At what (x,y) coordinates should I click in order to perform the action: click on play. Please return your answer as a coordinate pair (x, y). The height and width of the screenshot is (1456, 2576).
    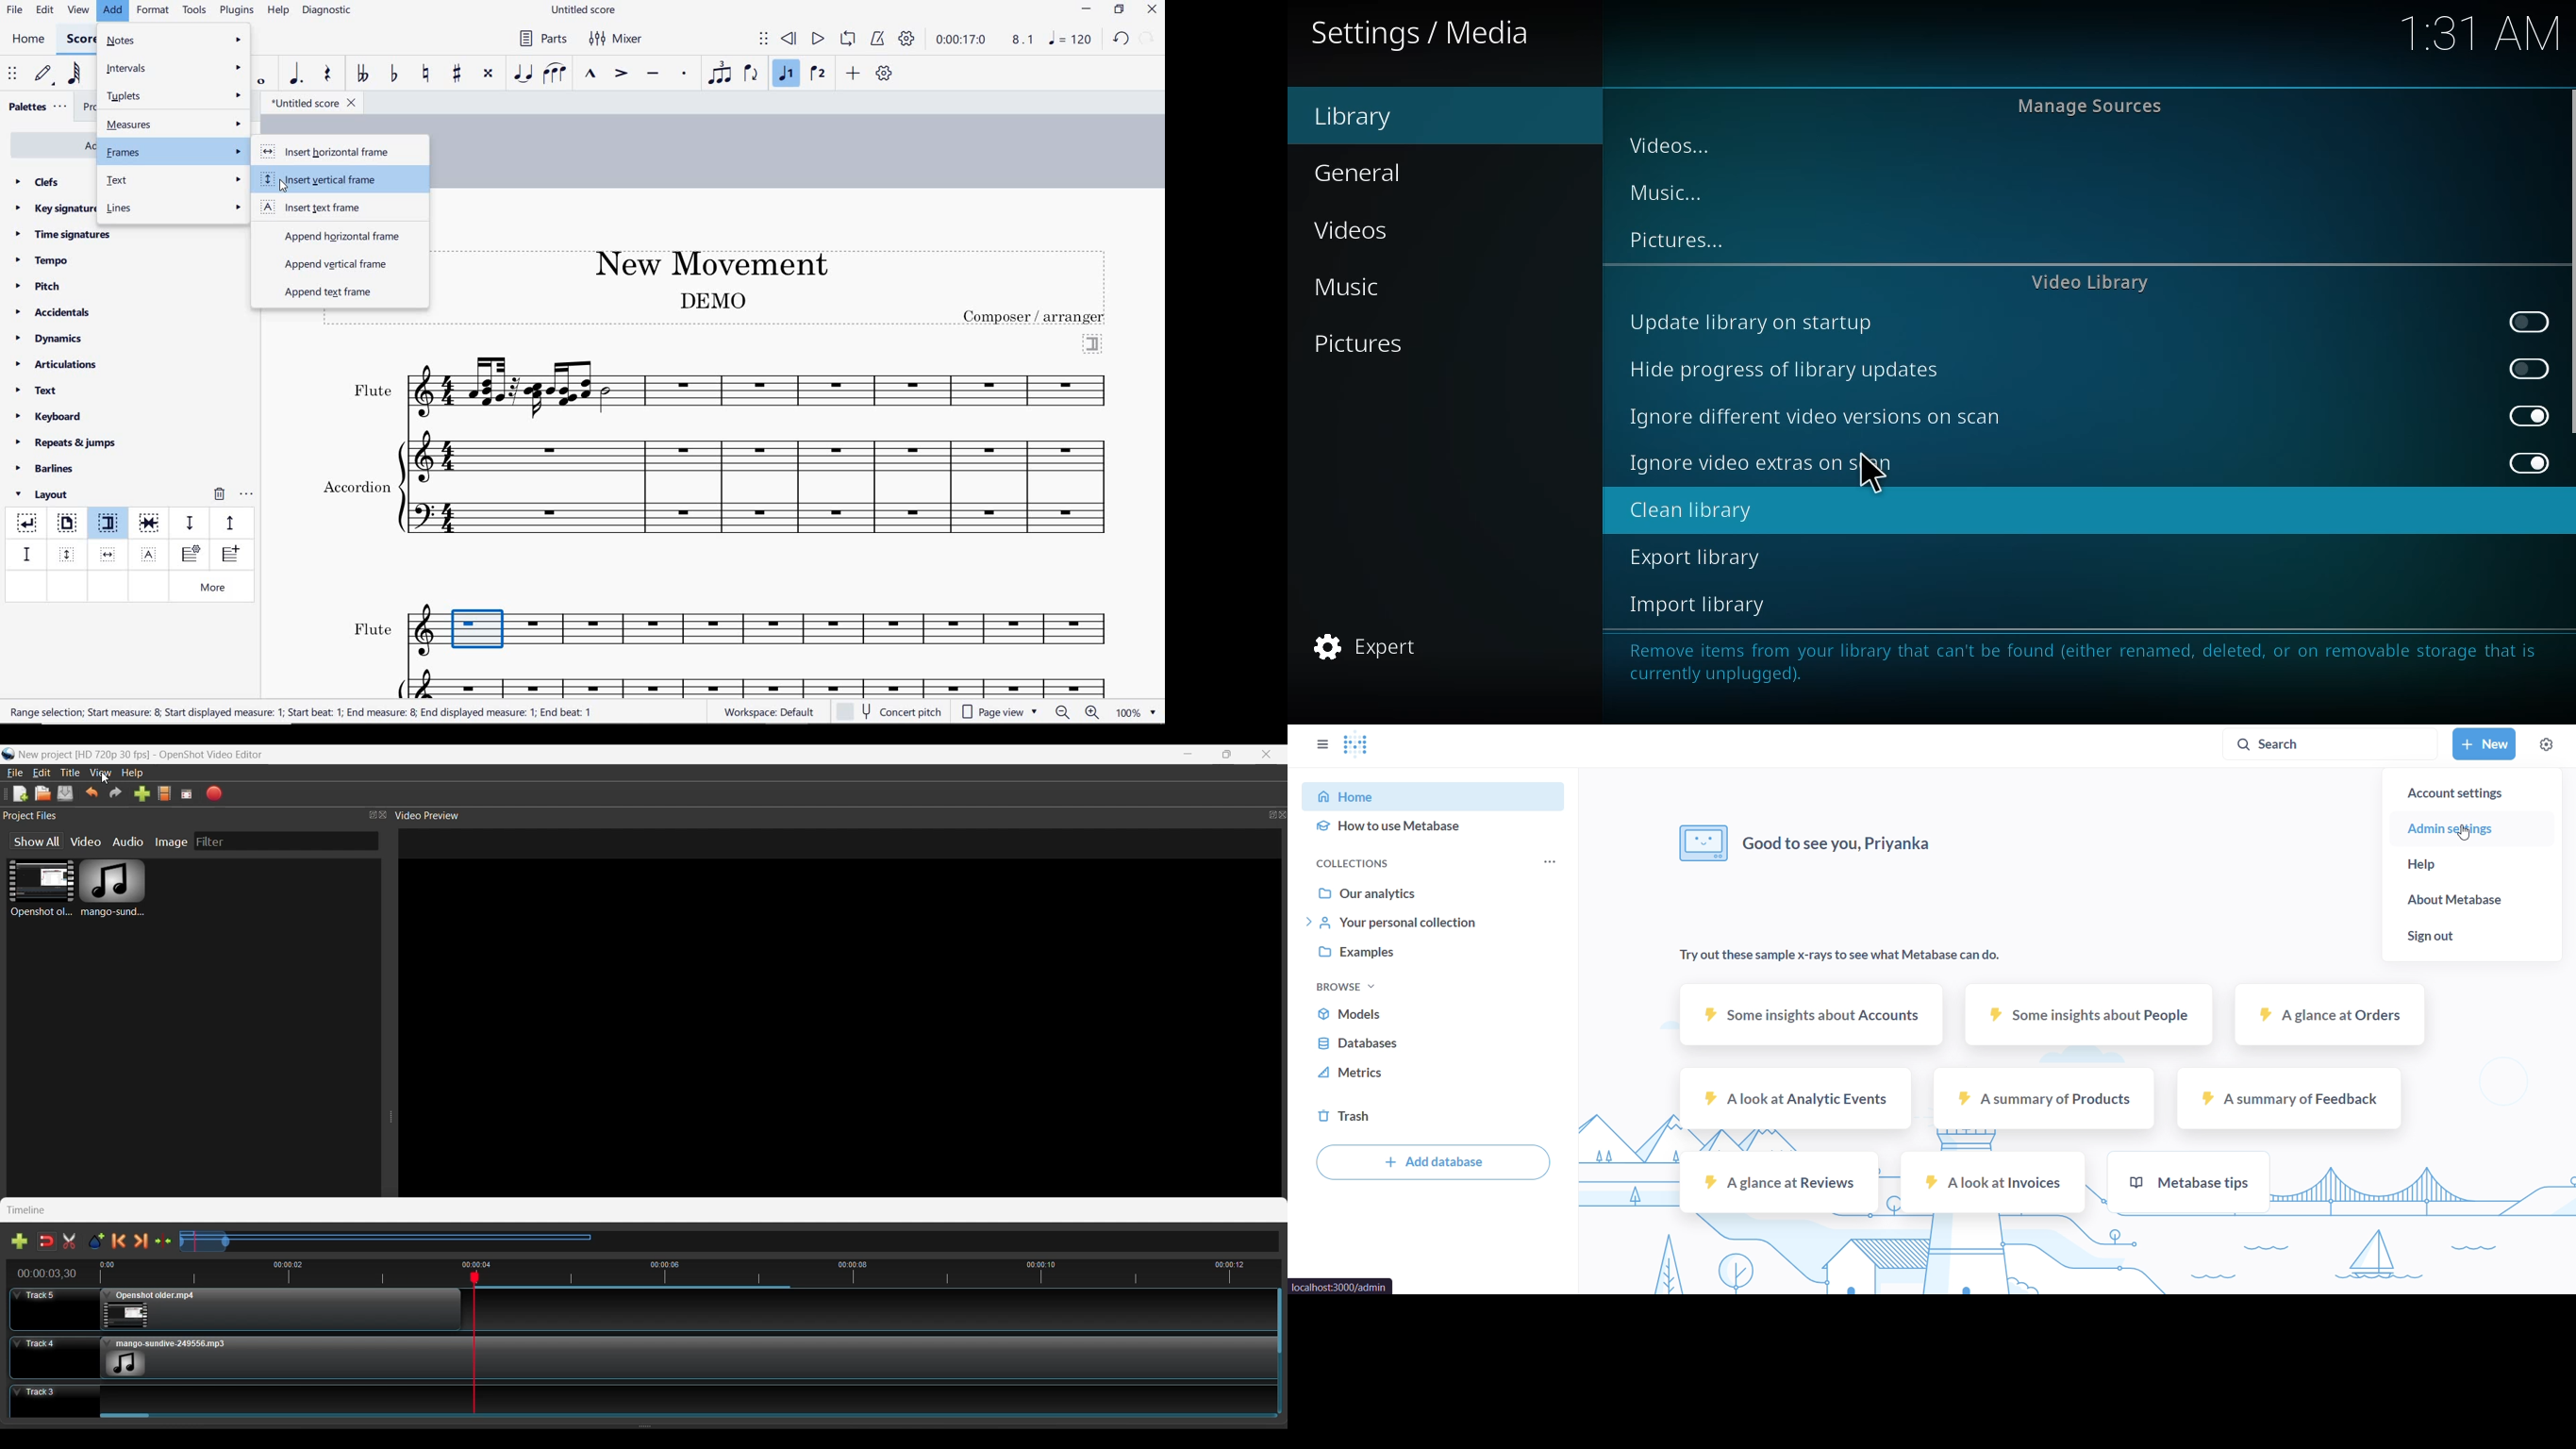
    Looking at the image, I should click on (817, 40).